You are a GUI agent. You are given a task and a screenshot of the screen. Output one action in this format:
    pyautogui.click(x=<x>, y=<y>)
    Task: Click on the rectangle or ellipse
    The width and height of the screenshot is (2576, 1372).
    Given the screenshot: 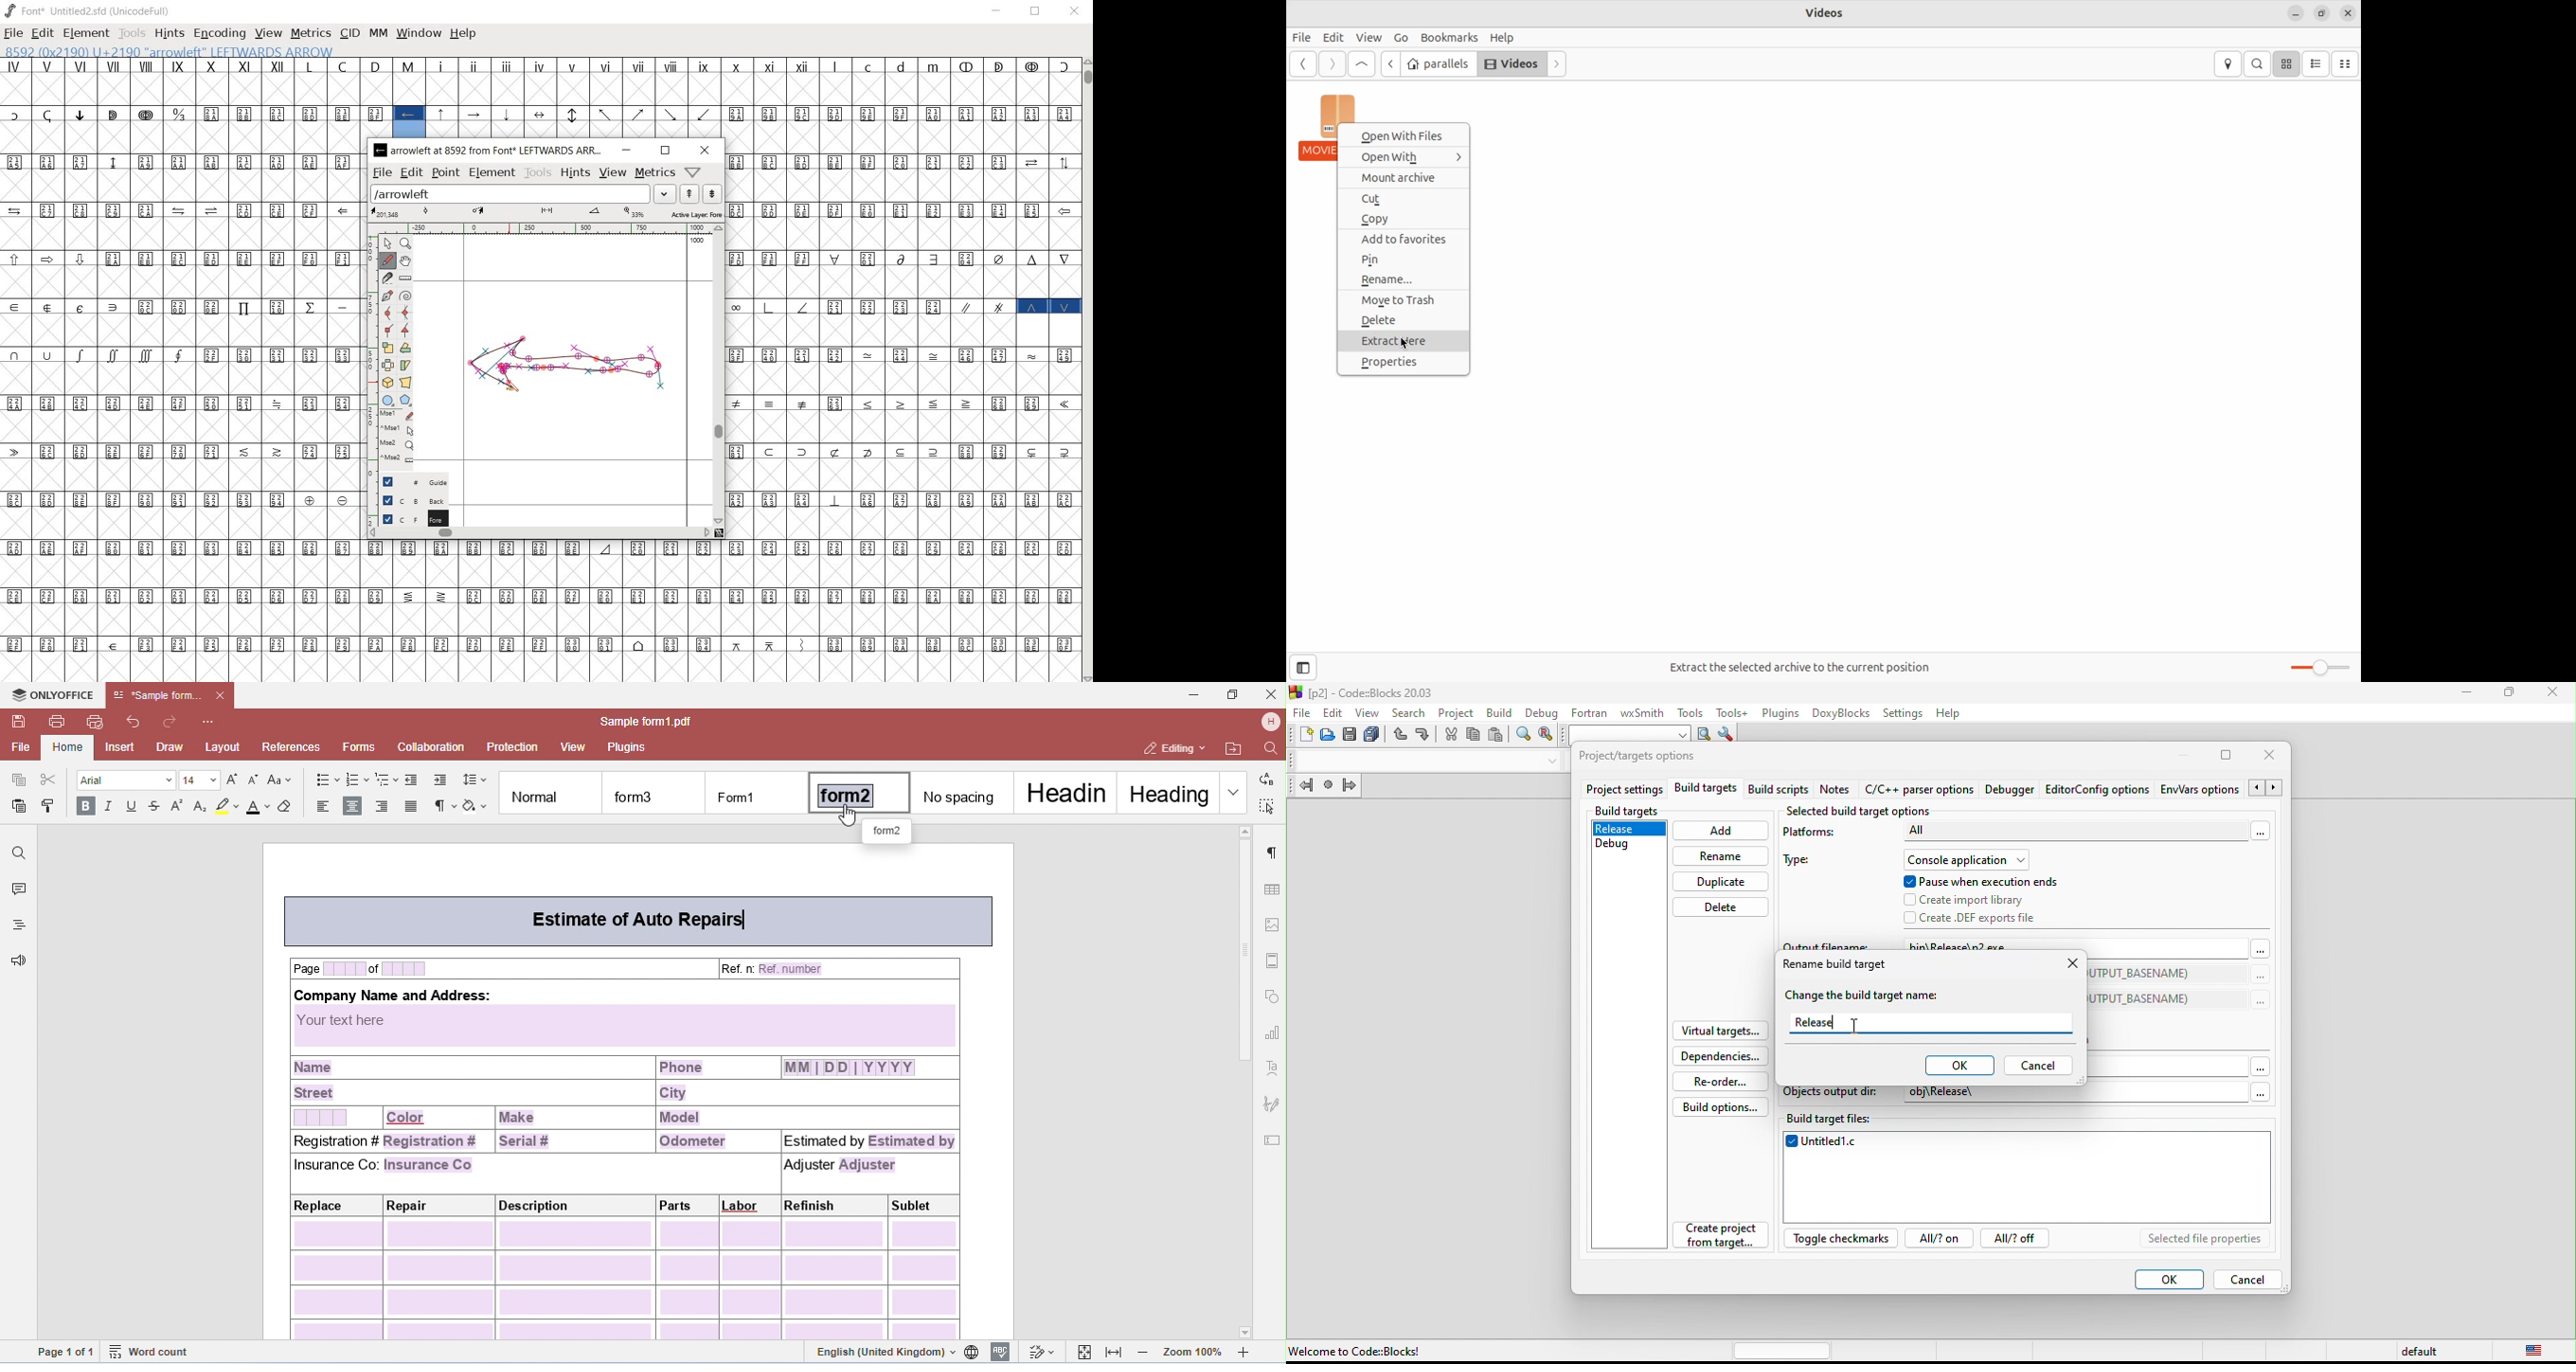 What is the action you would take?
    pyautogui.click(x=388, y=401)
    